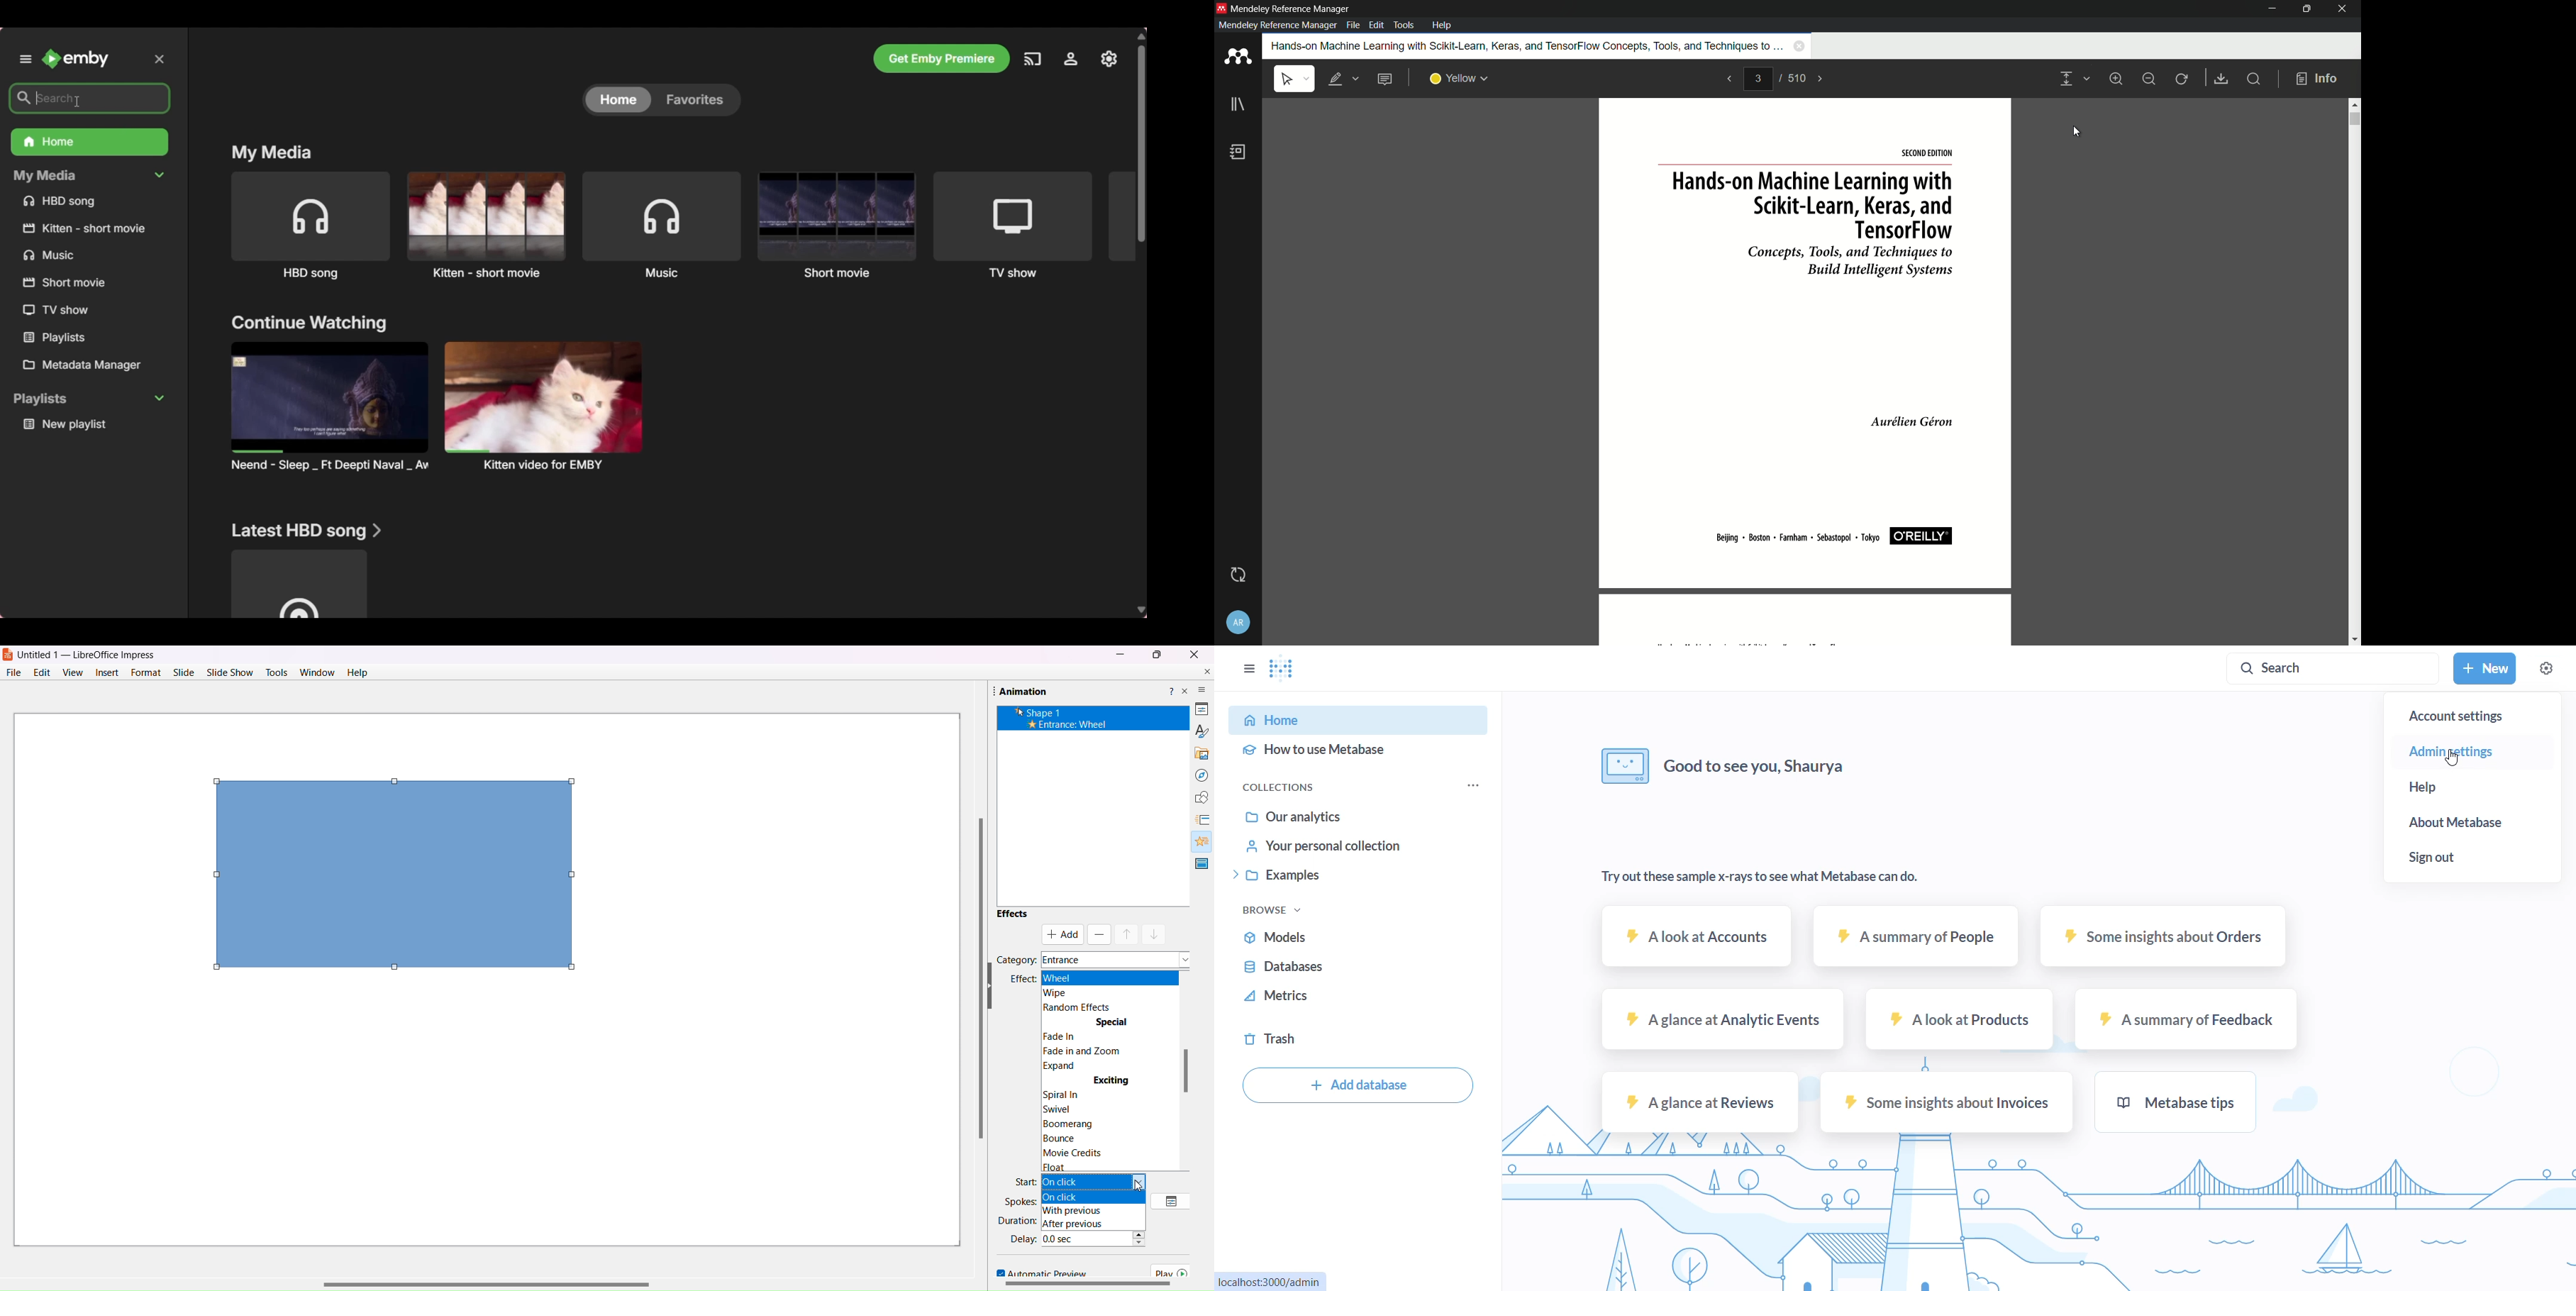 This screenshot has width=2576, height=1316. I want to click on app icon, so click(1221, 8).